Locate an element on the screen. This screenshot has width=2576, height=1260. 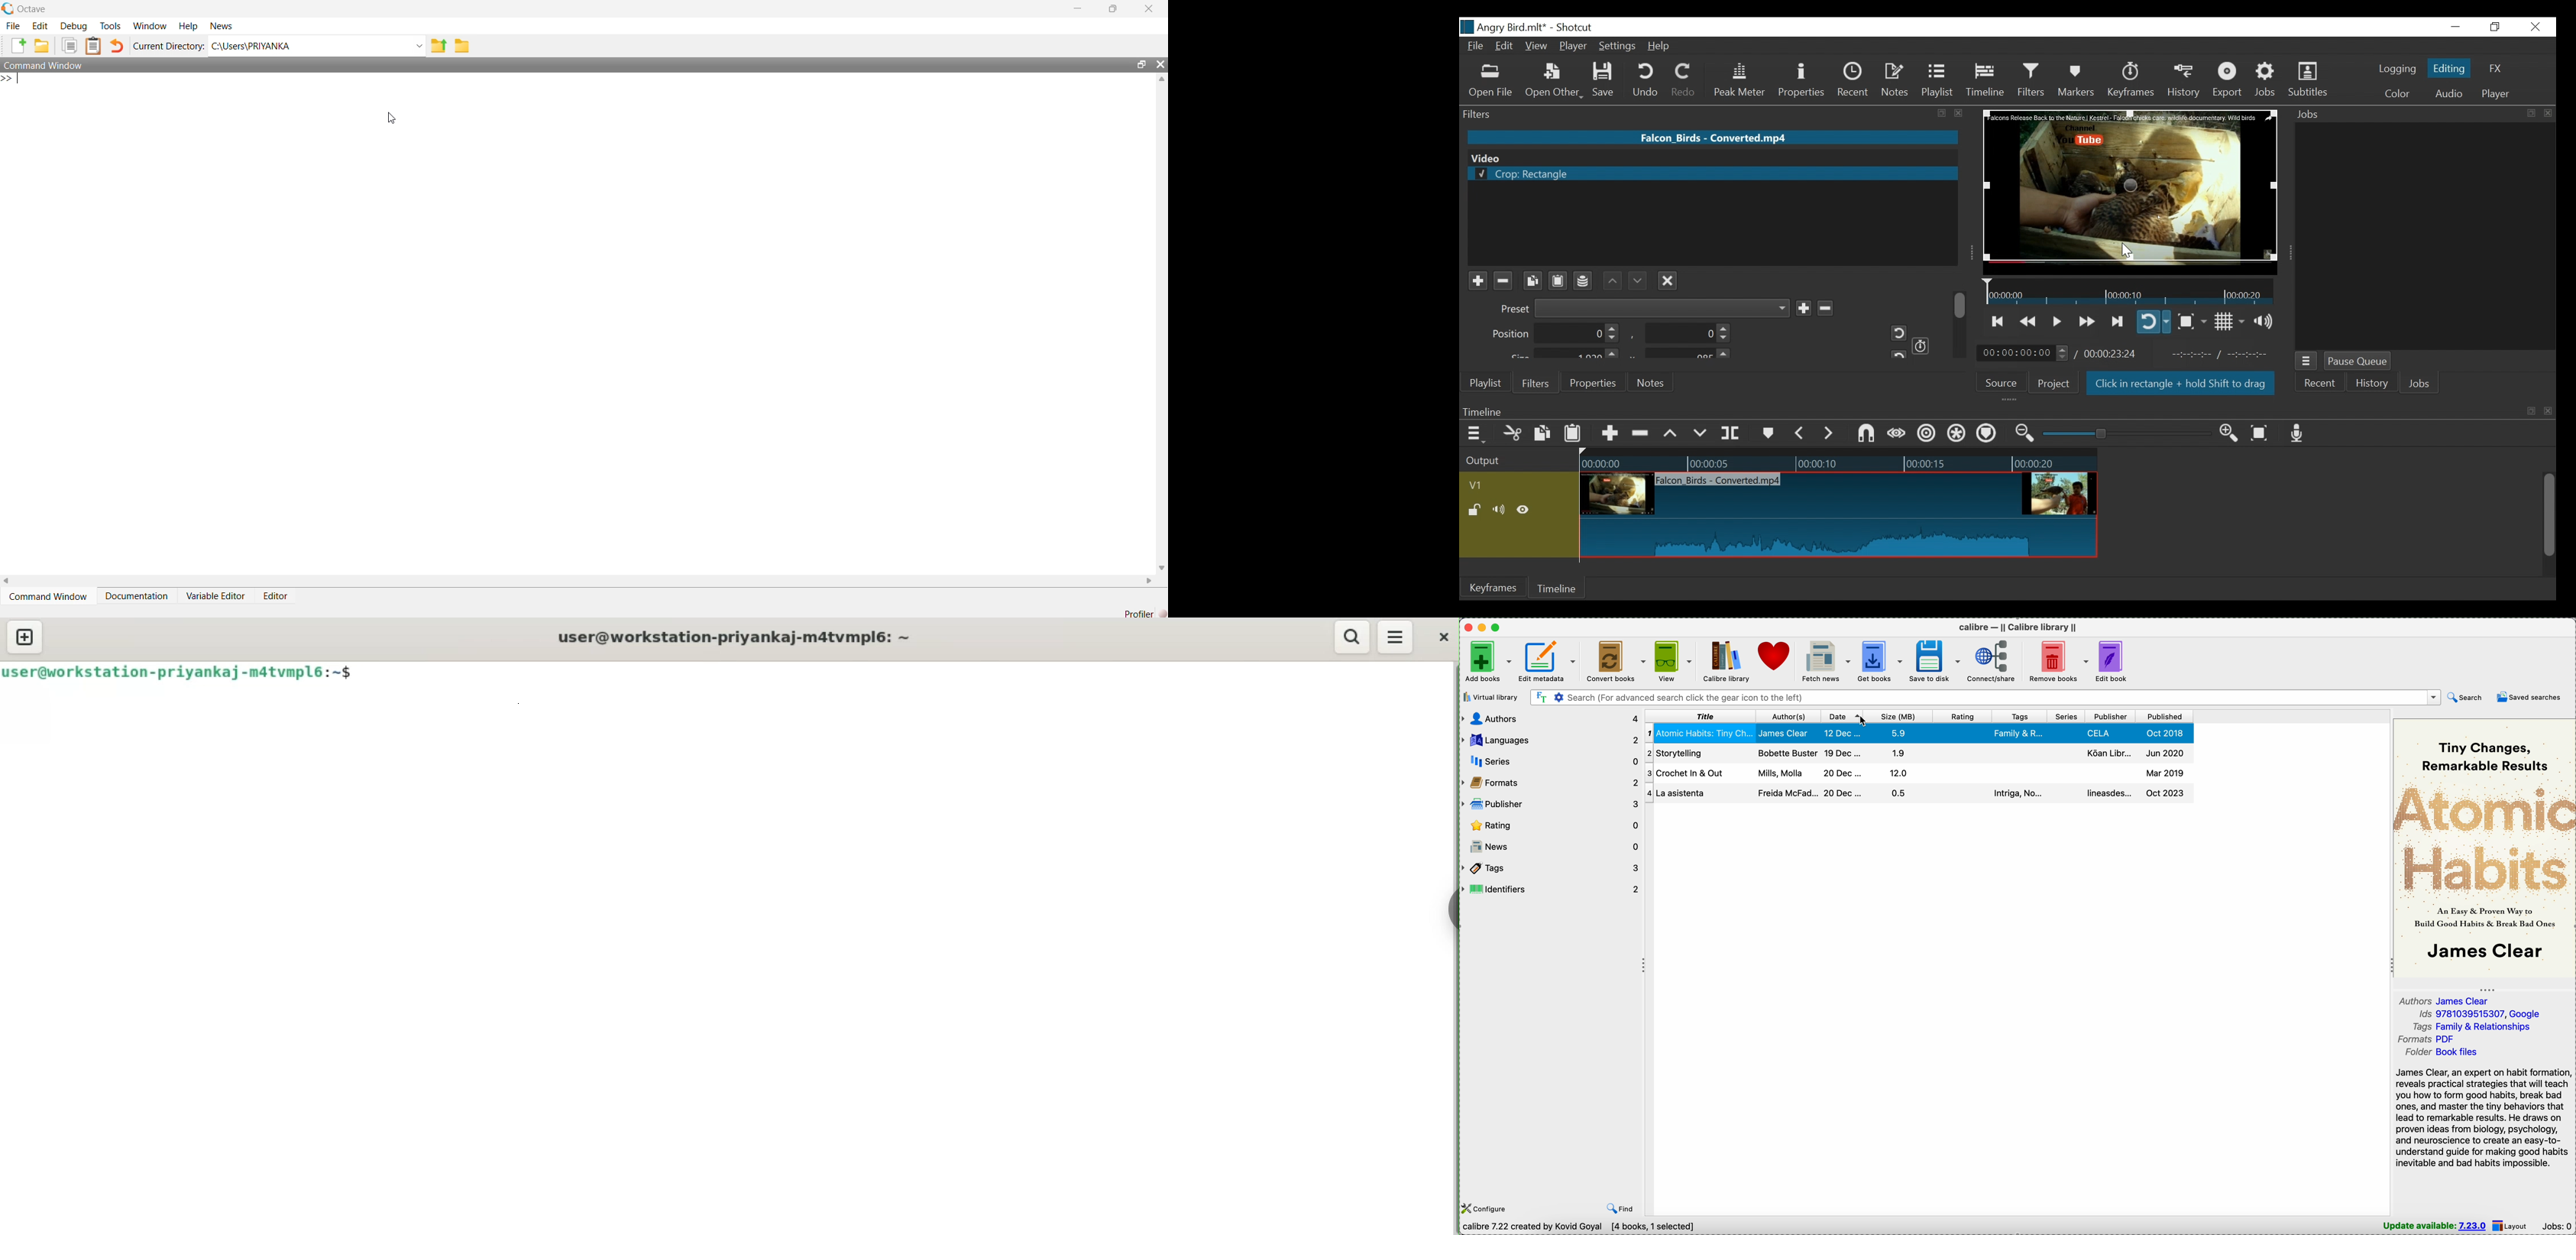
tags Family & Relationships is located at coordinates (2472, 1026).